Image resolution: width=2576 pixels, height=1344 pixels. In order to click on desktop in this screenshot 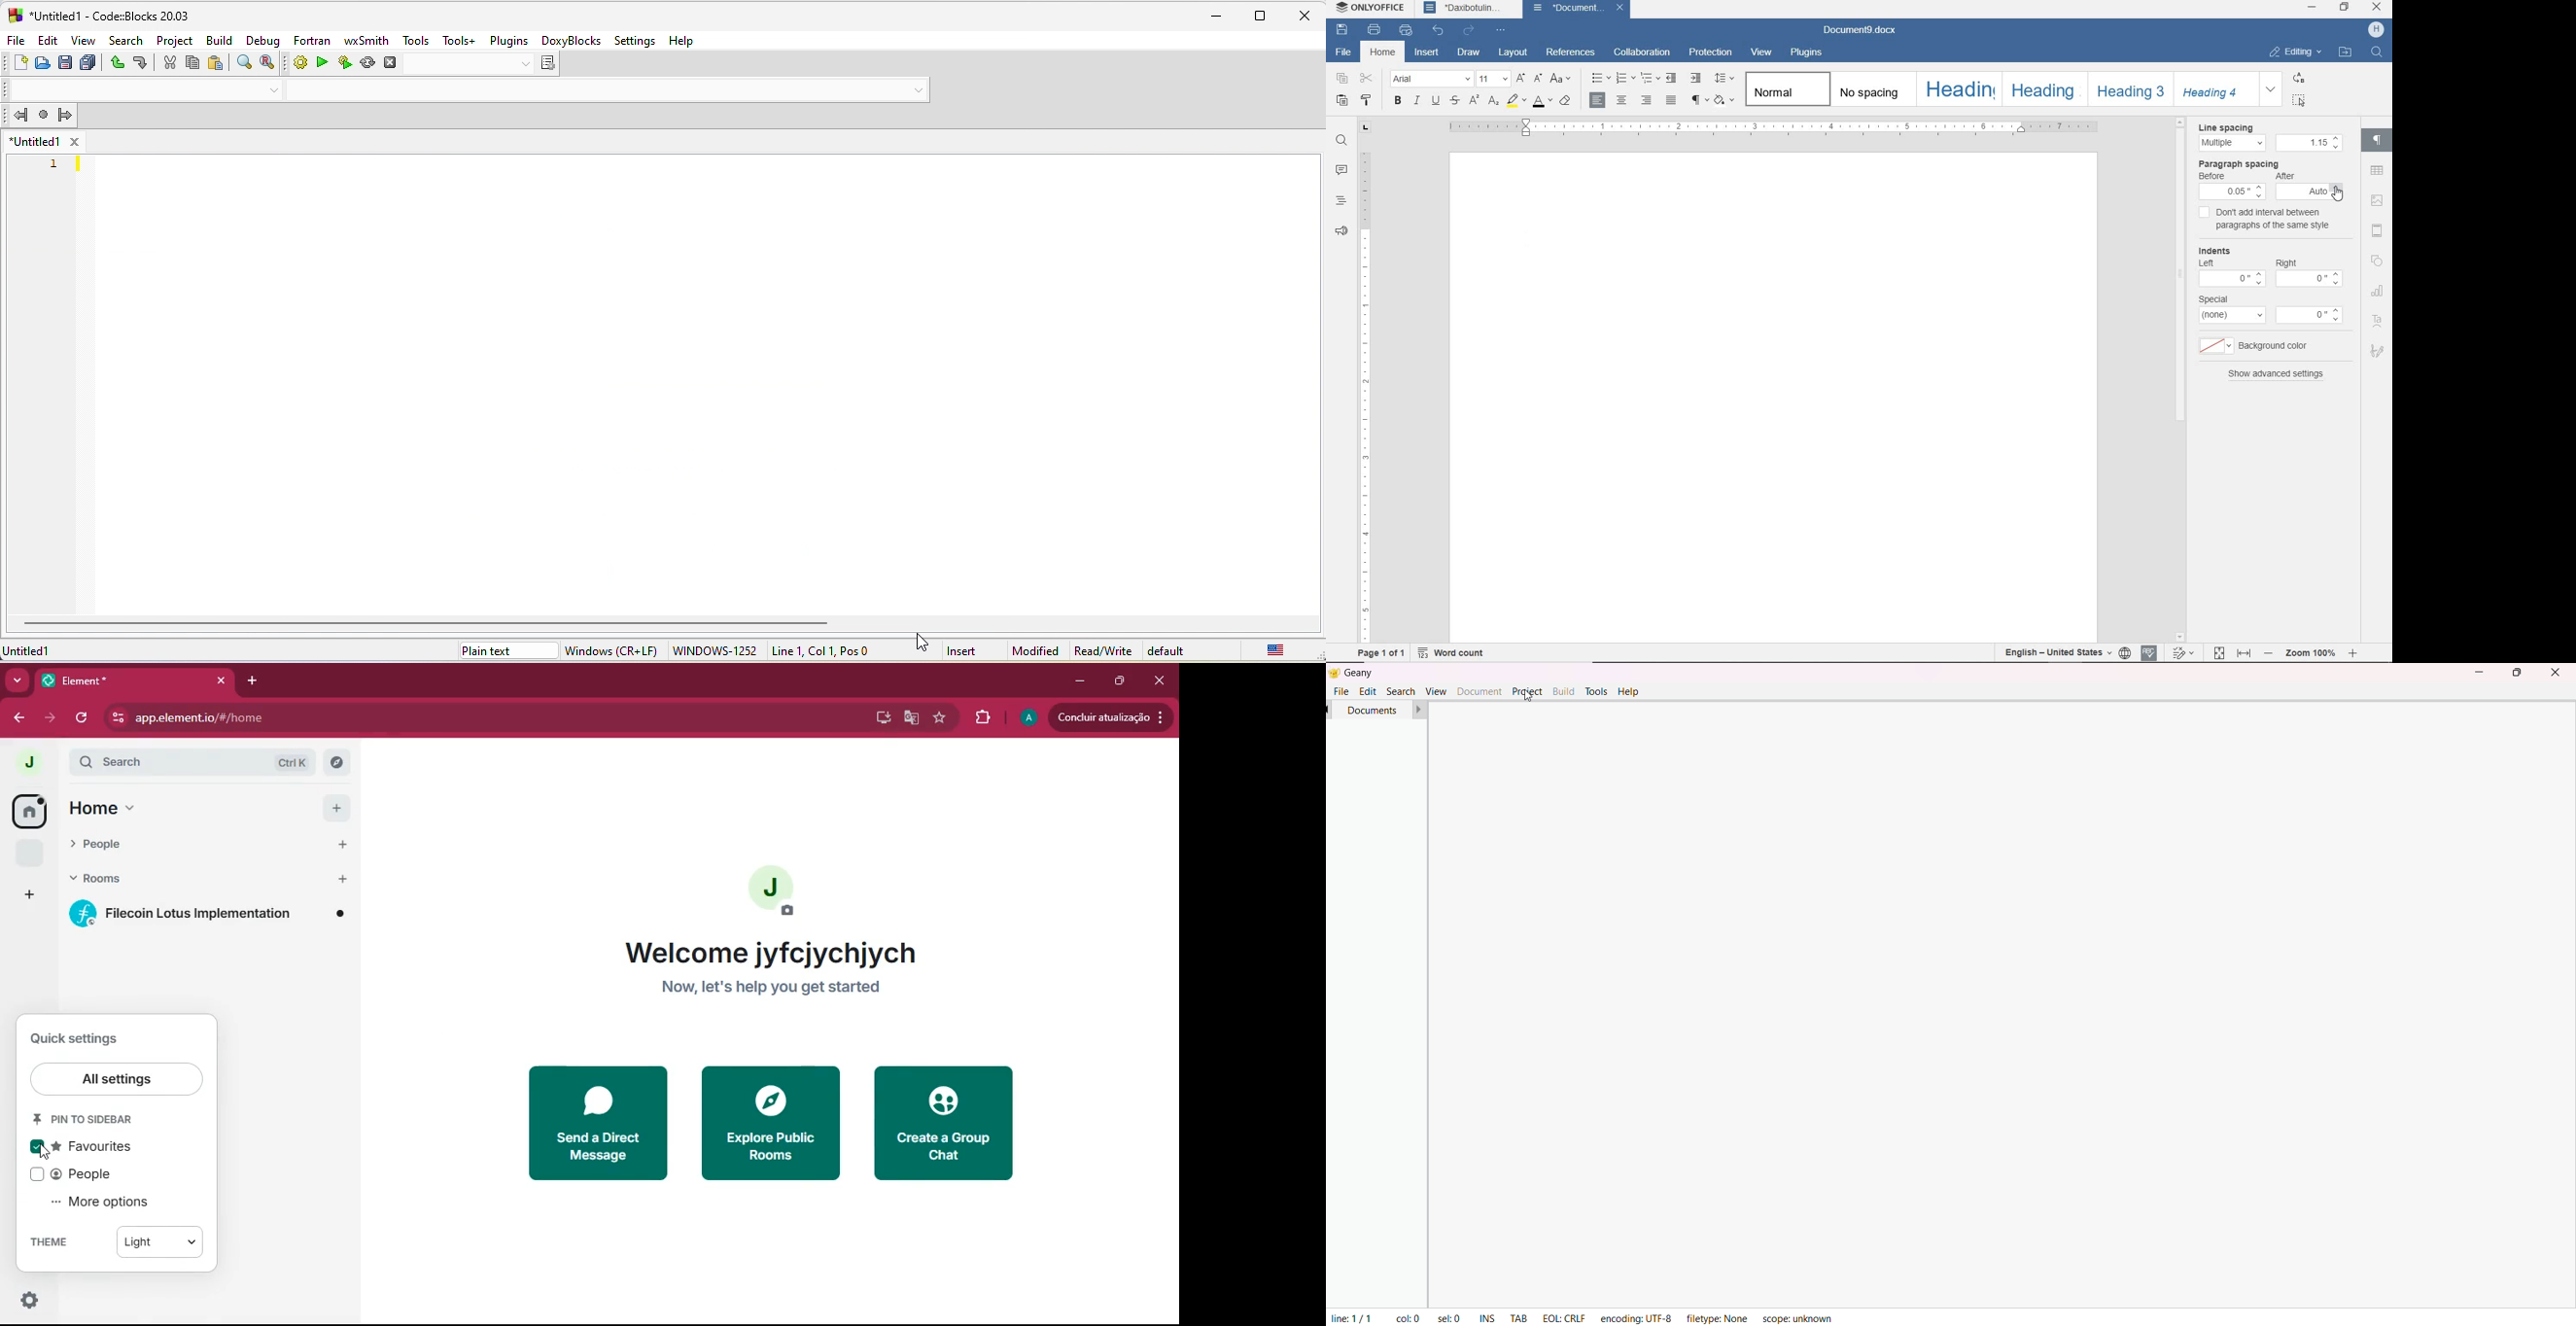, I will do `click(880, 720)`.